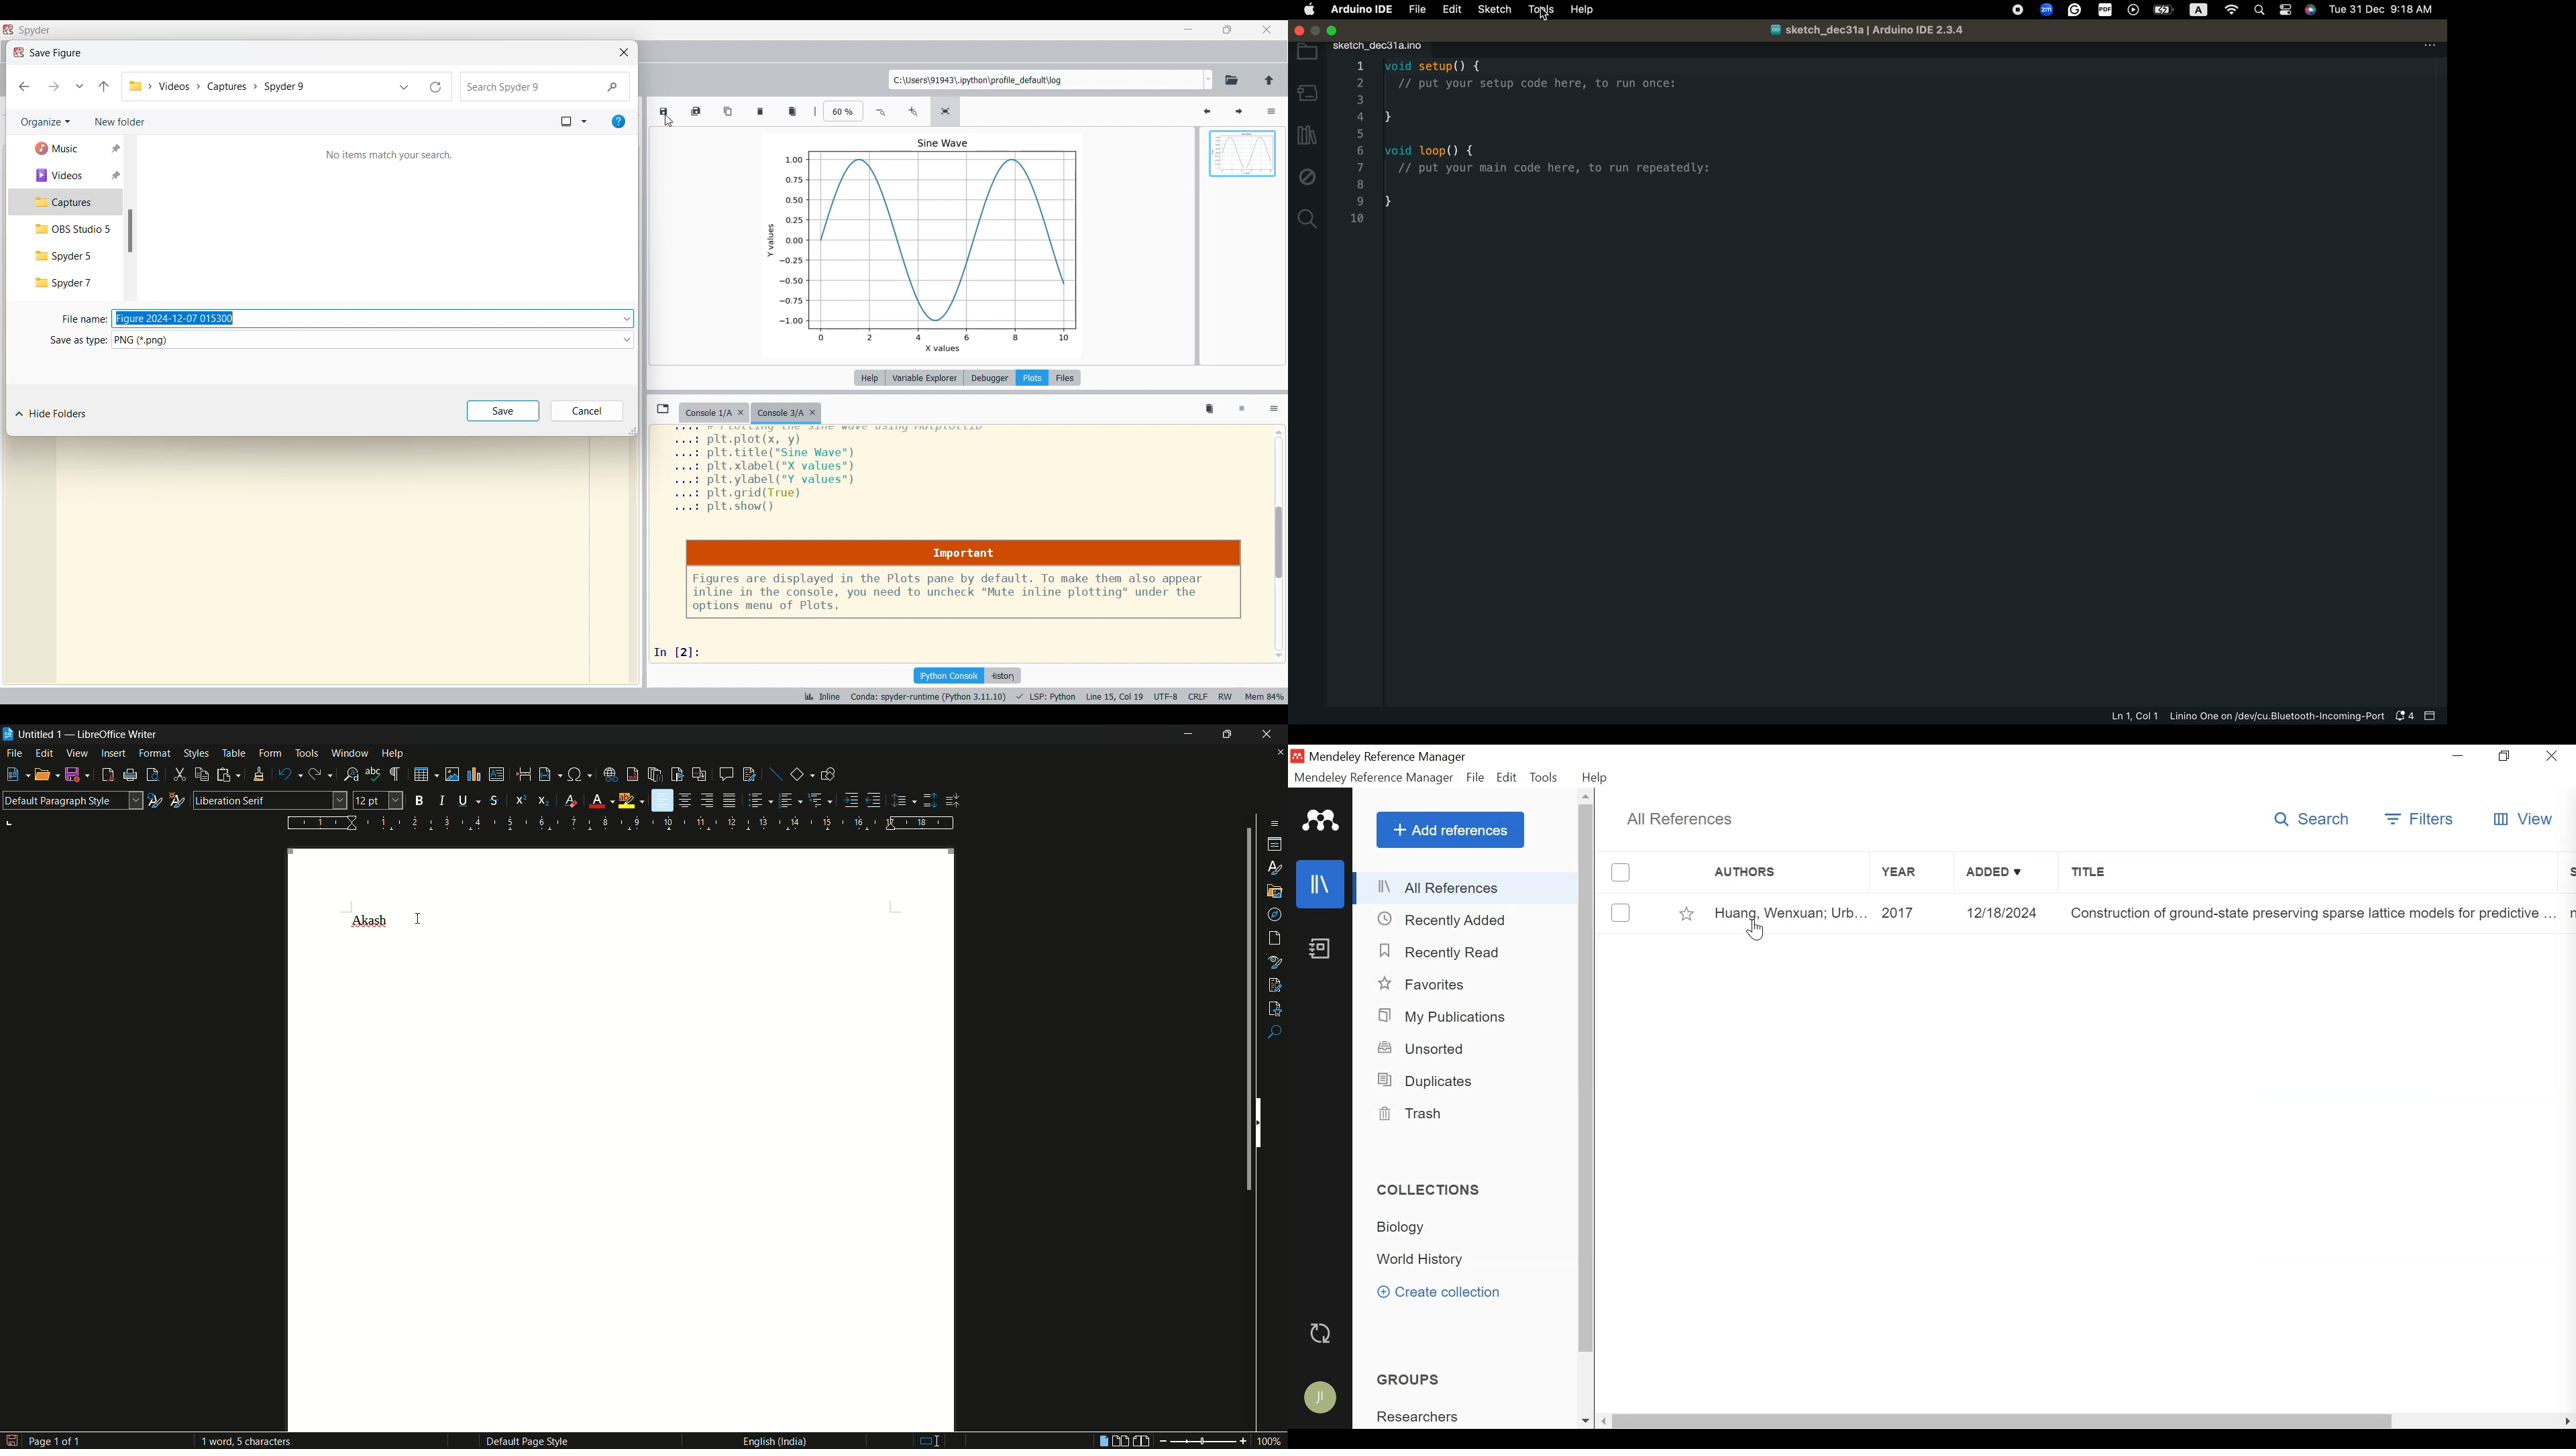 This screenshot has height=1456, width=2576. I want to click on Interrupt kernel, so click(1242, 410).